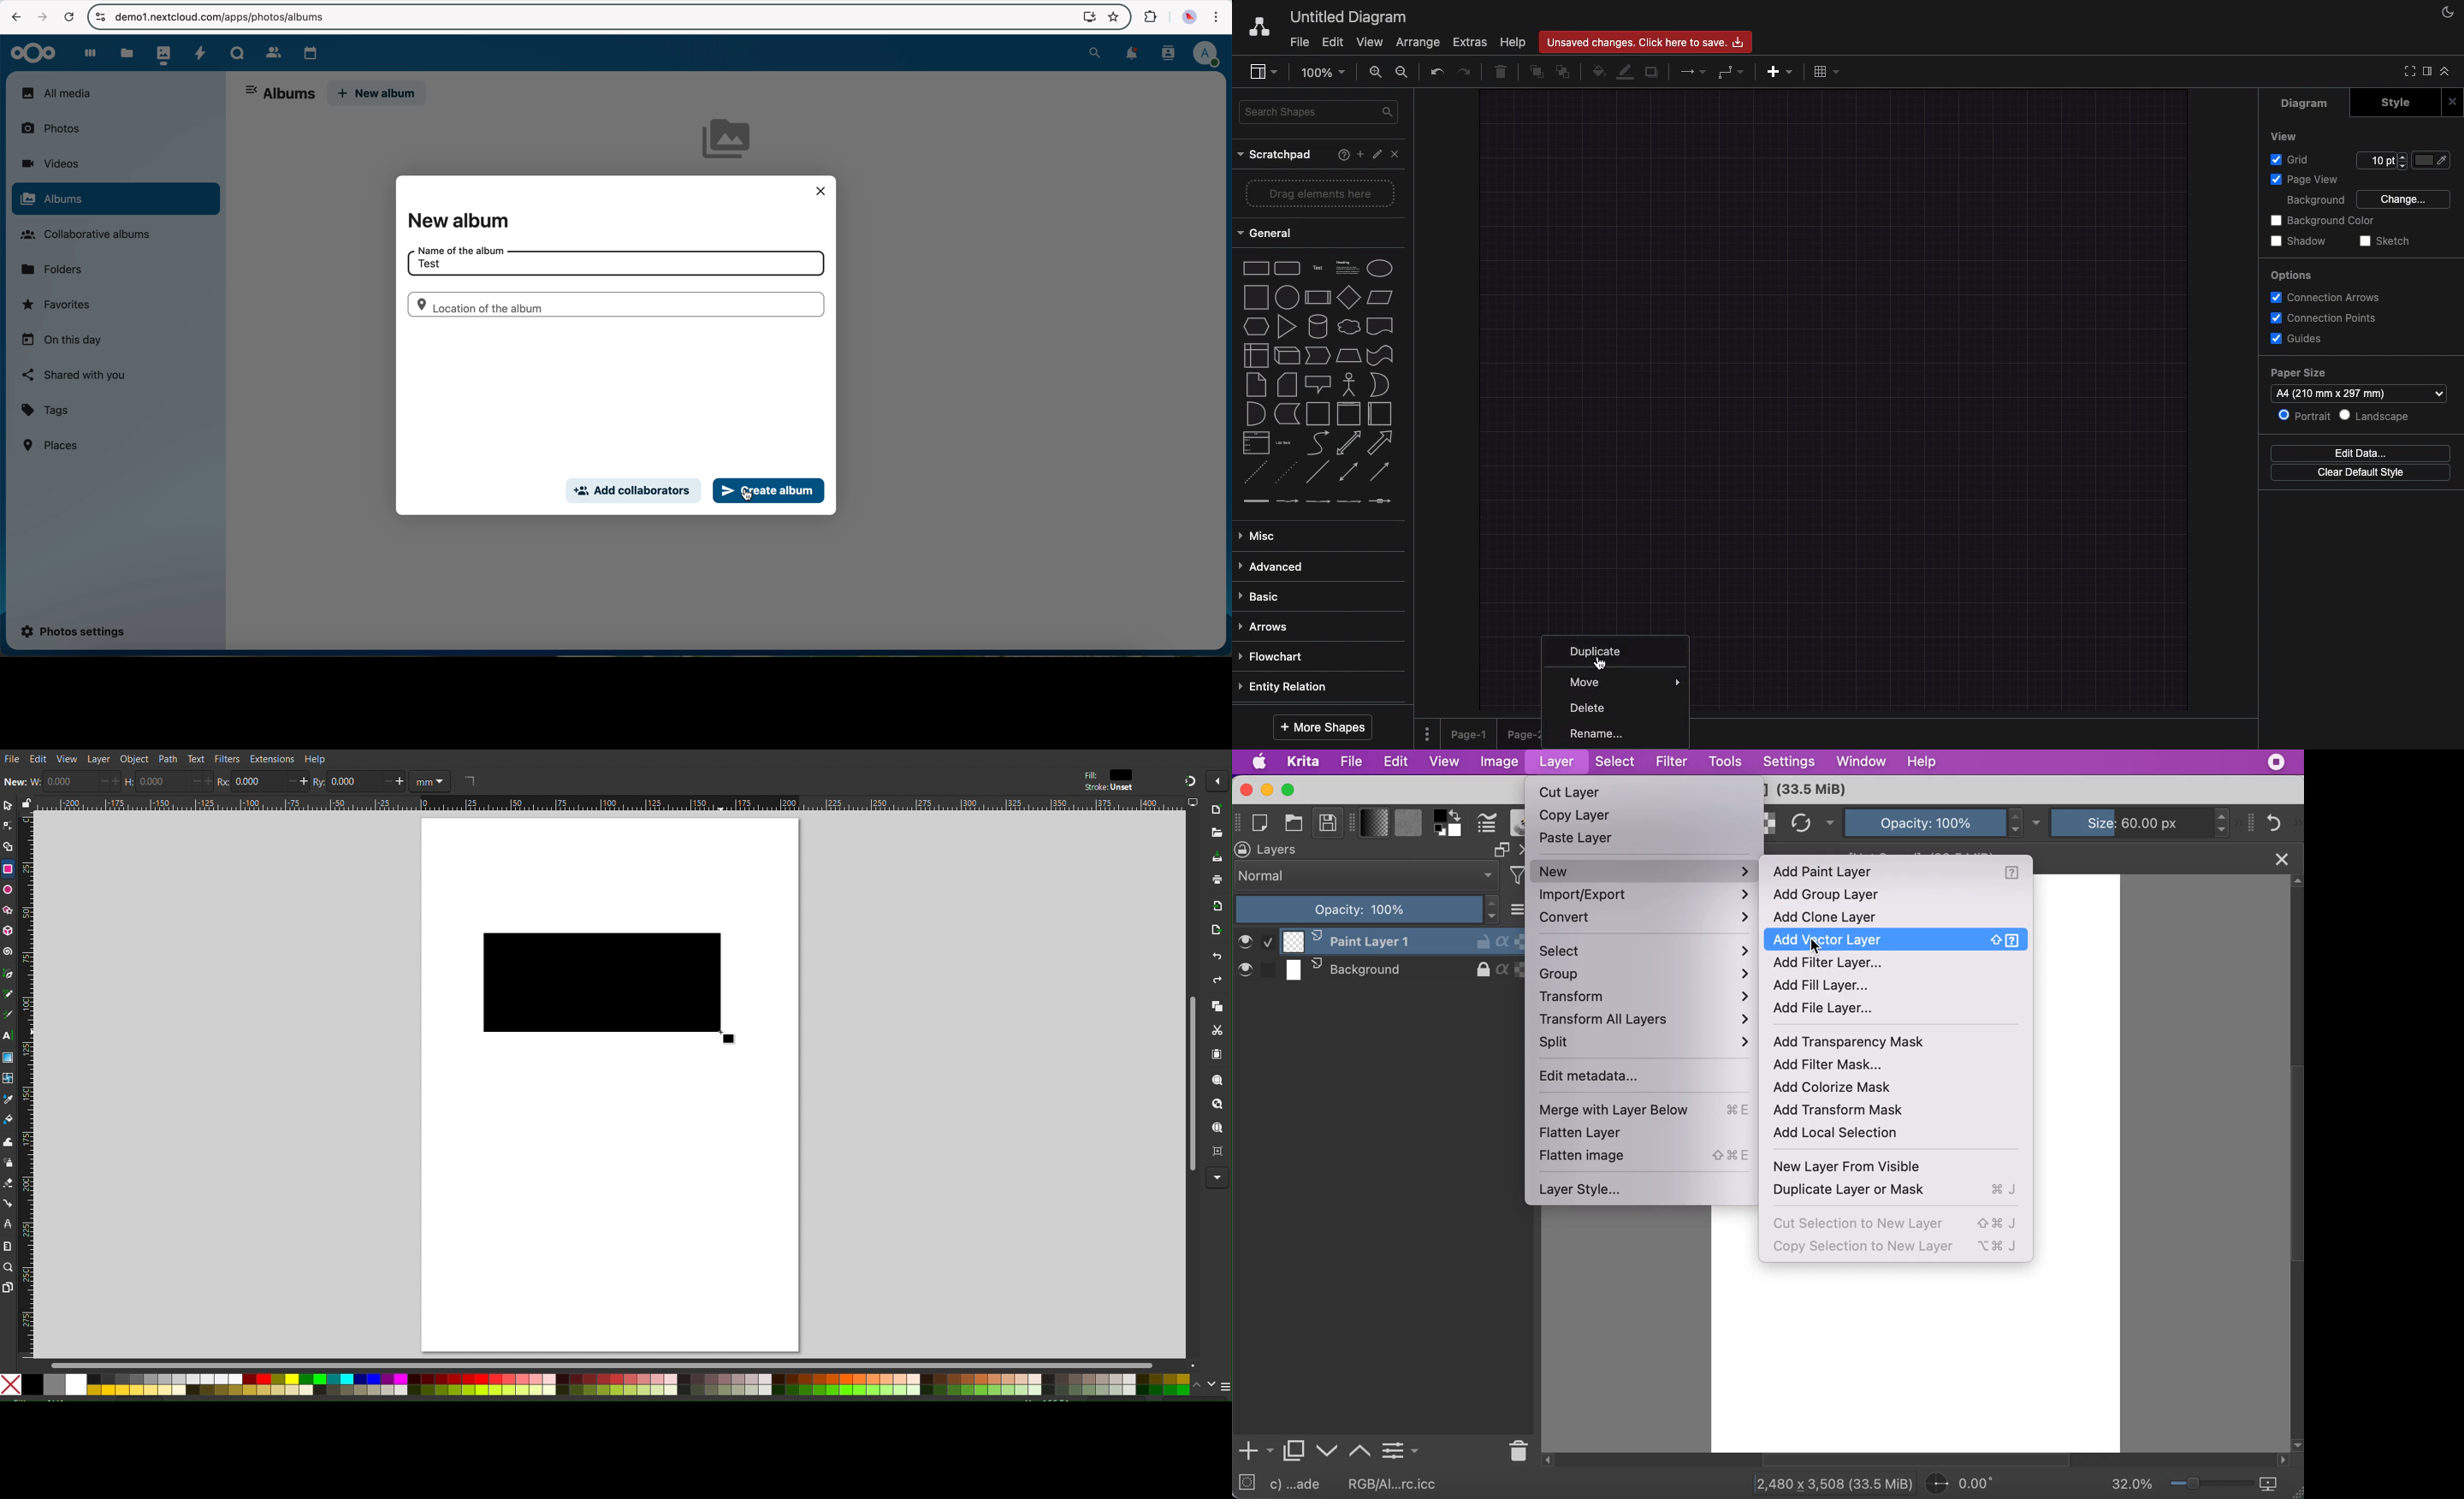 The height and width of the screenshot is (1512, 2464). Describe the element at coordinates (2291, 276) in the screenshot. I see `Options` at that location.